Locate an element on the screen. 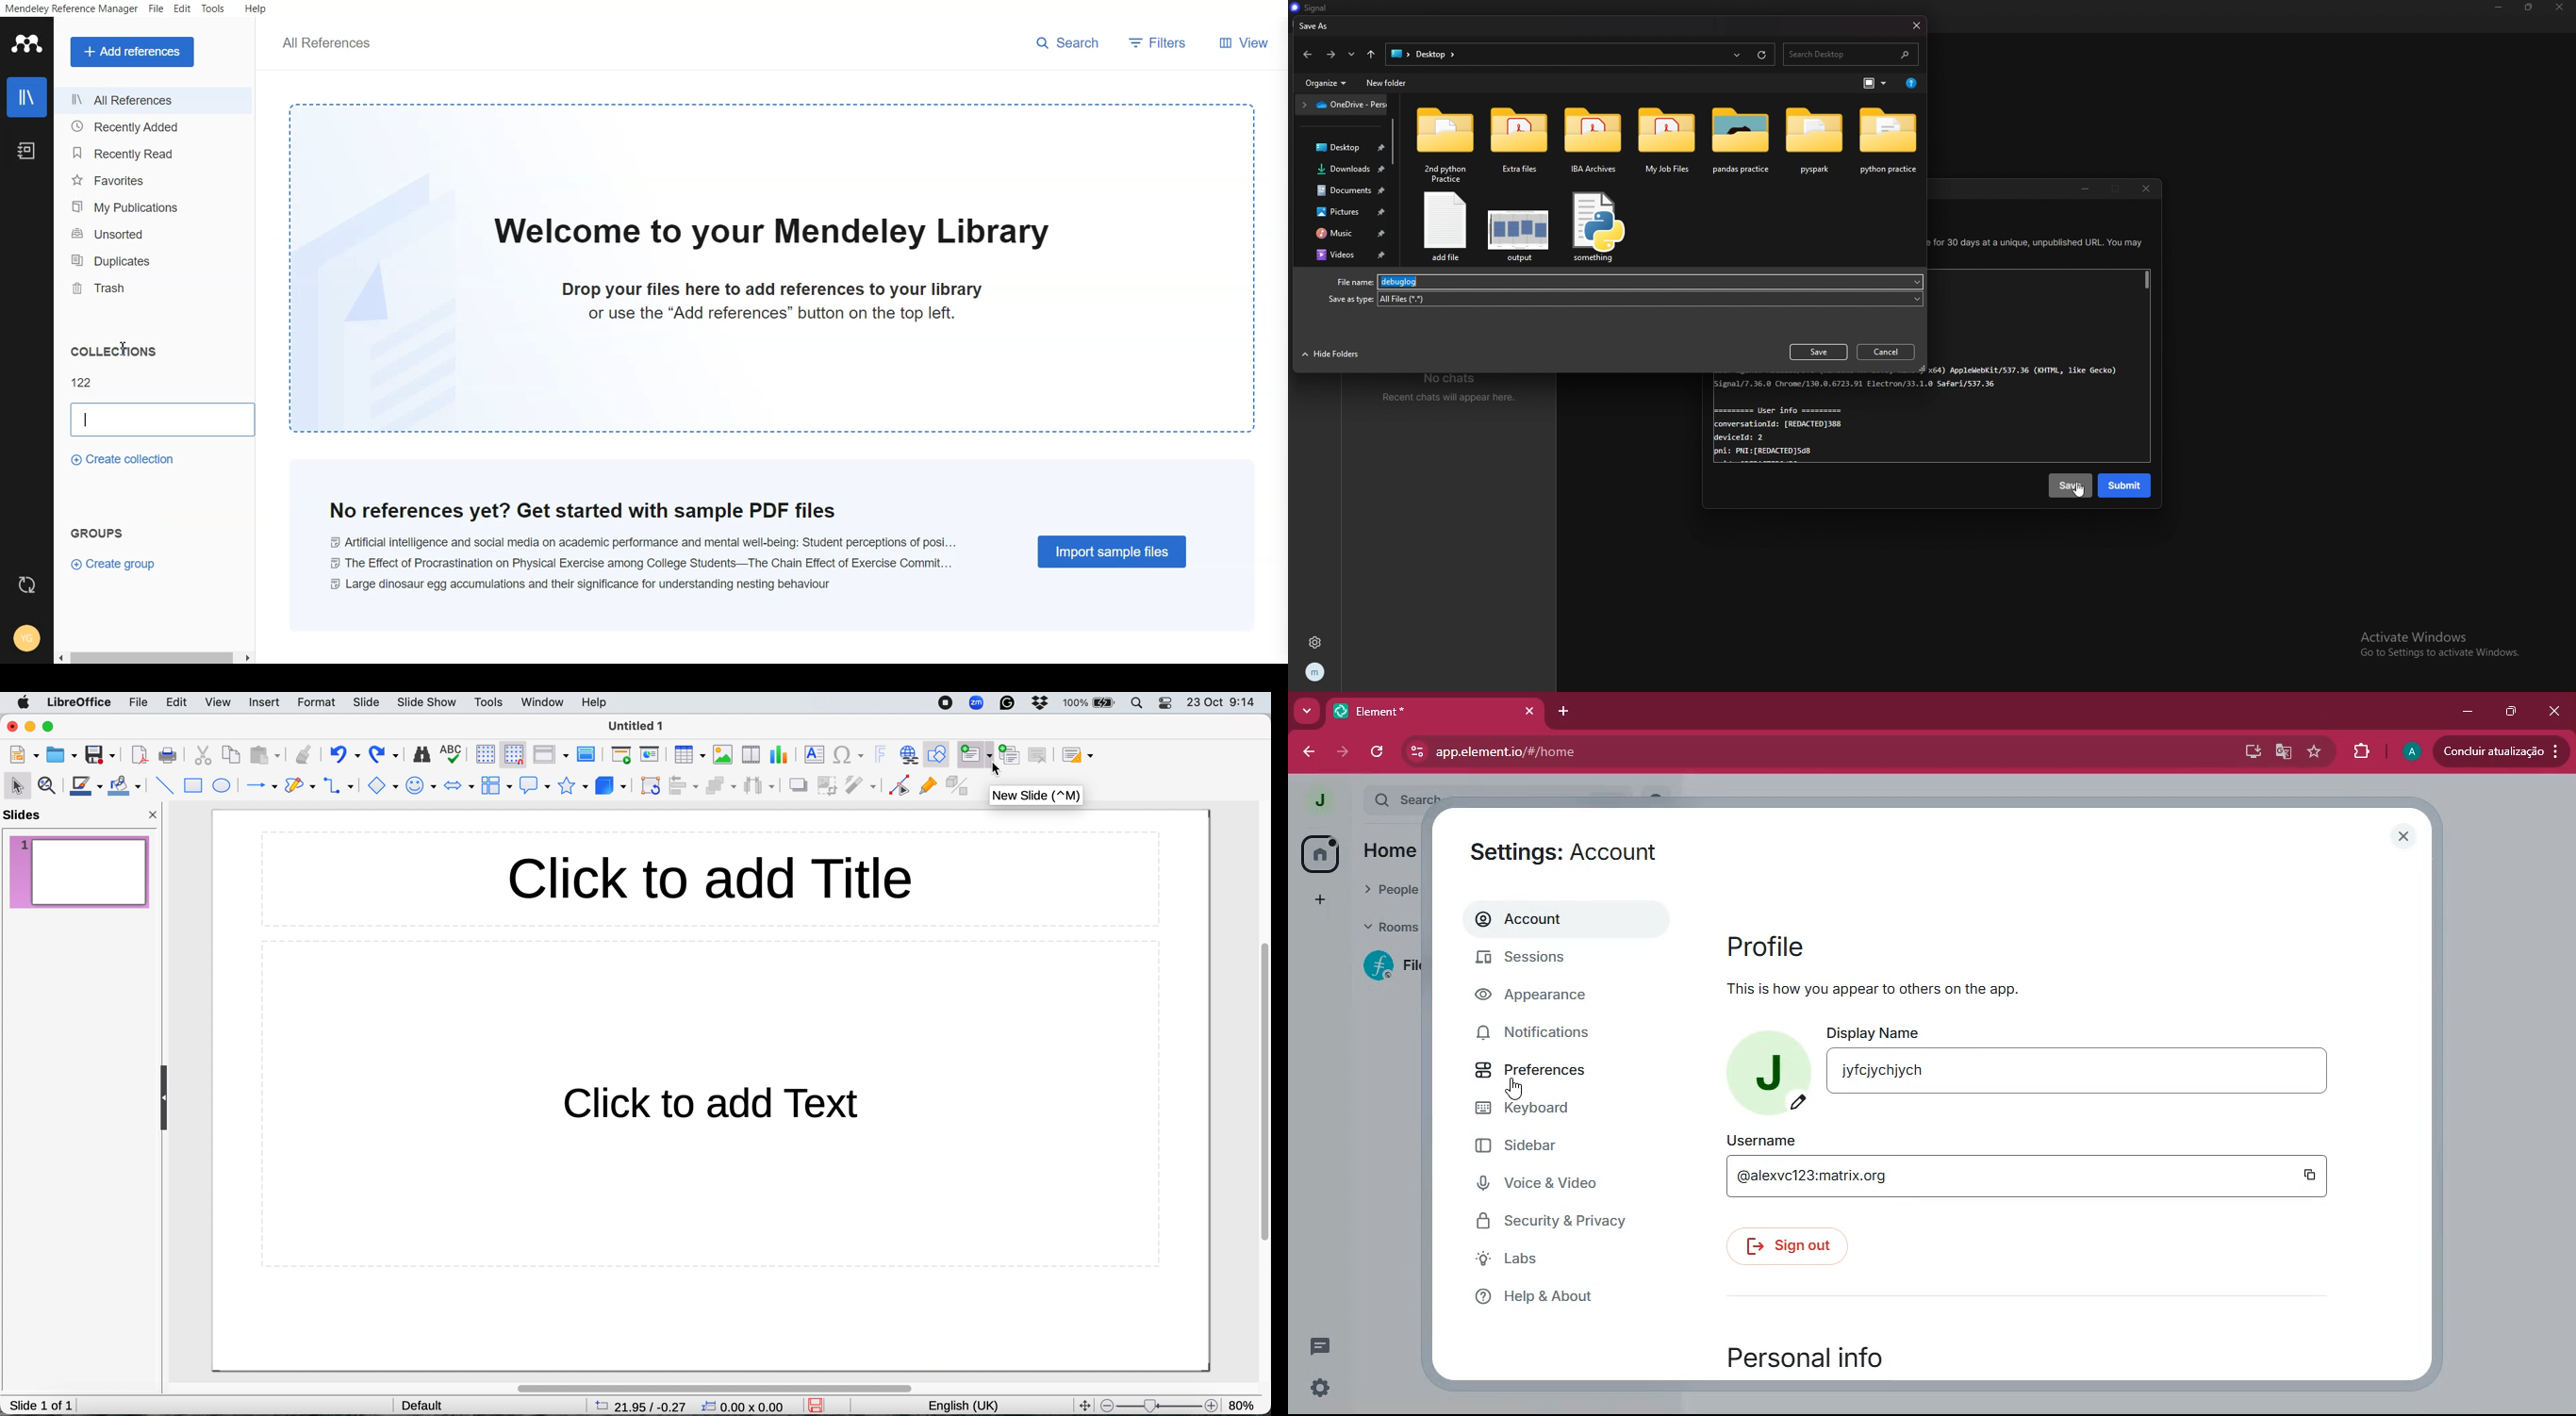 The image size is (2576, 1428). maximise is located at coordinates (49, 726).